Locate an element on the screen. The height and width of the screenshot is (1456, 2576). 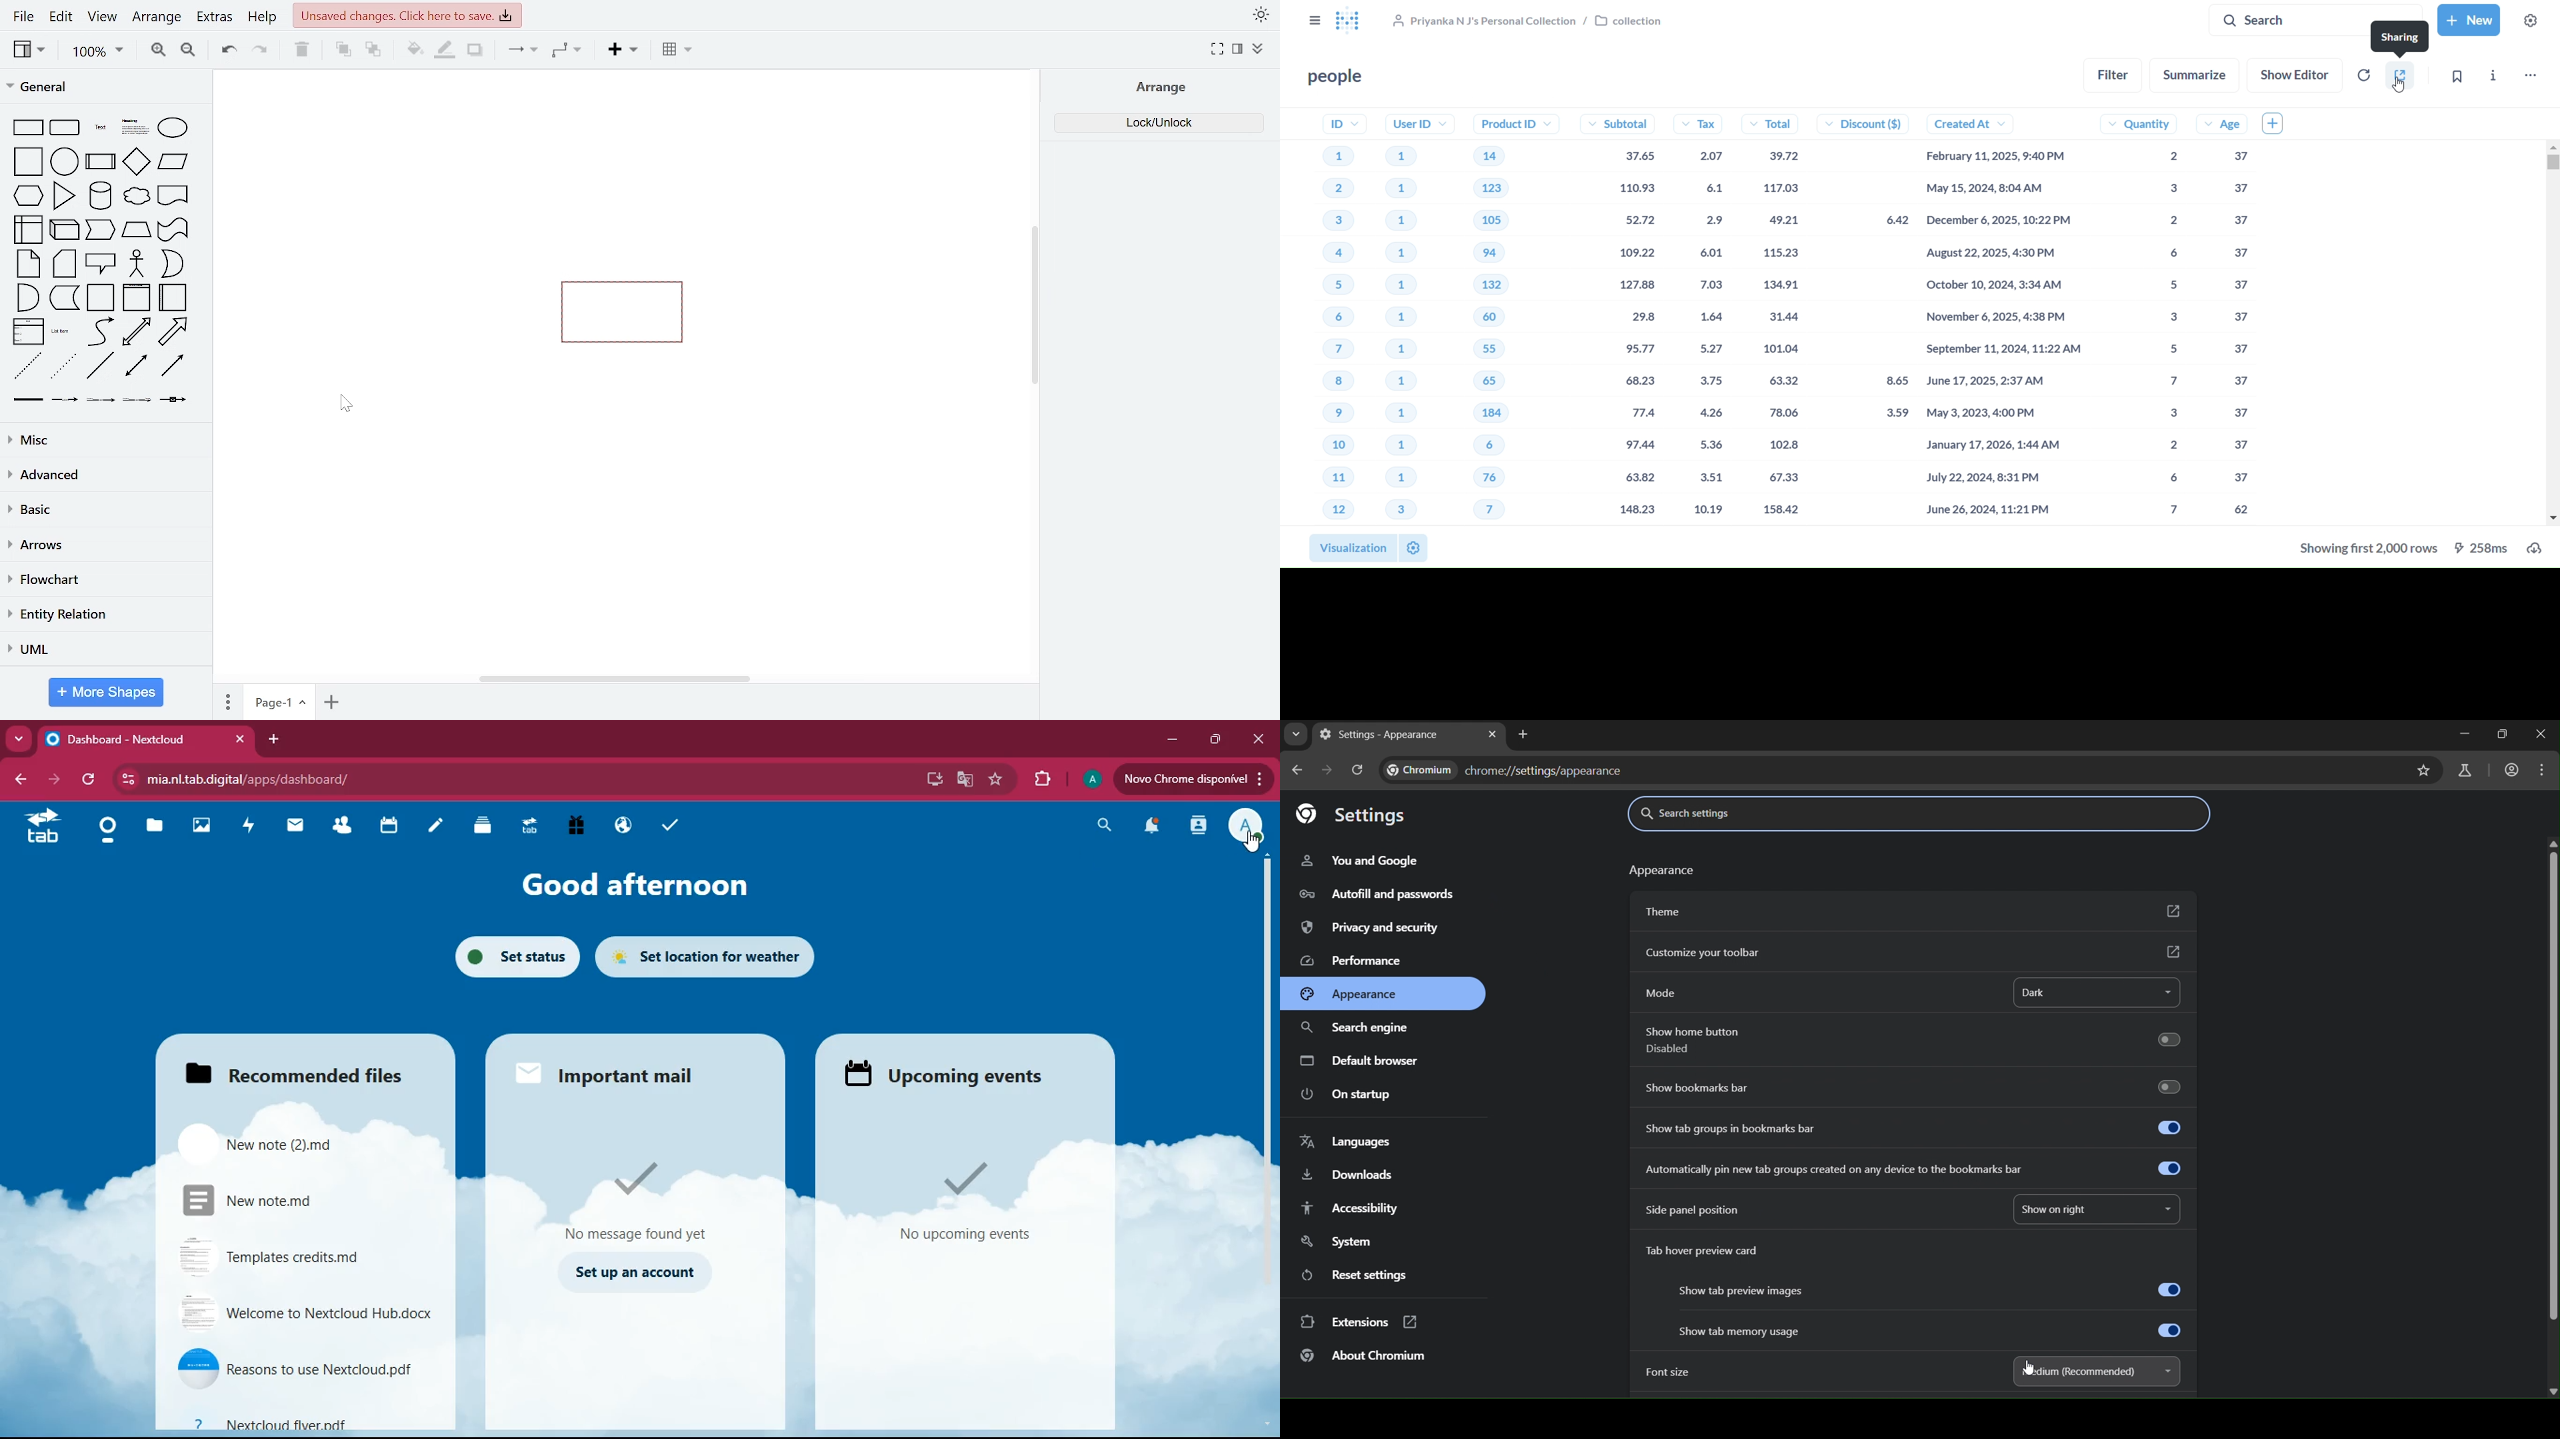
dashed line is located at coordinates (26, 365).